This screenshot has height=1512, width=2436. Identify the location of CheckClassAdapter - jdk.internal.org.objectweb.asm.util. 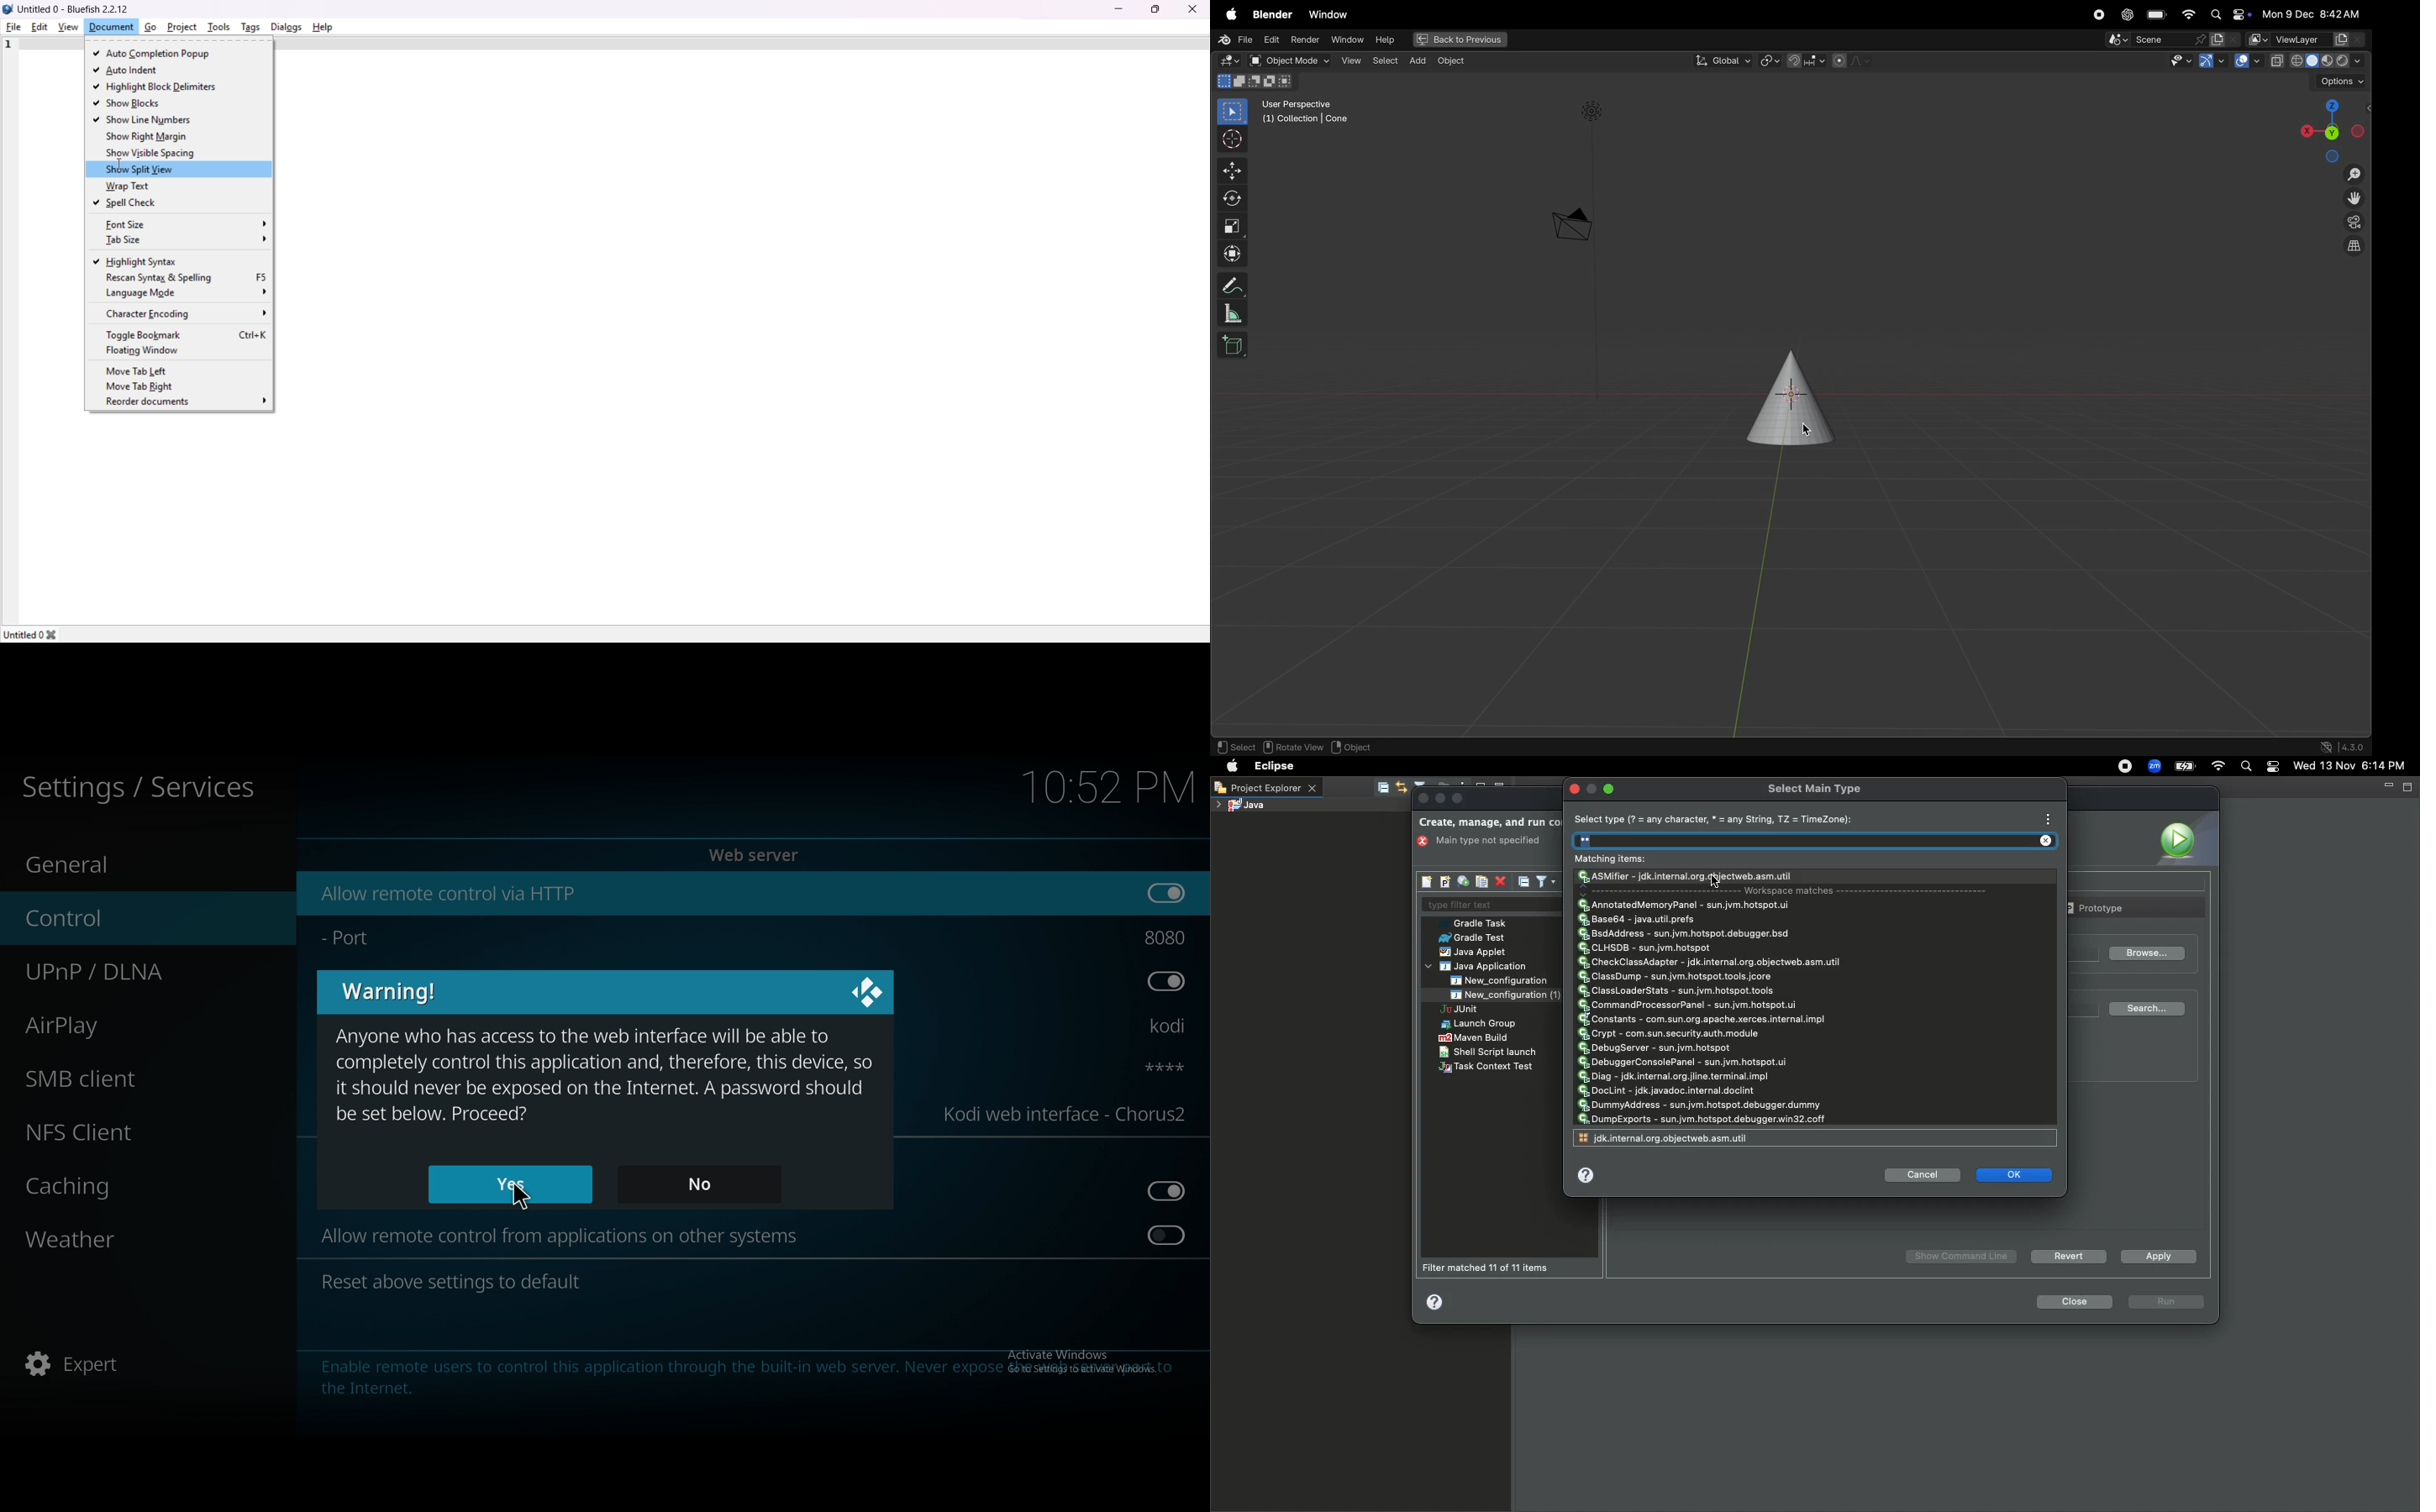
(1713, 963).